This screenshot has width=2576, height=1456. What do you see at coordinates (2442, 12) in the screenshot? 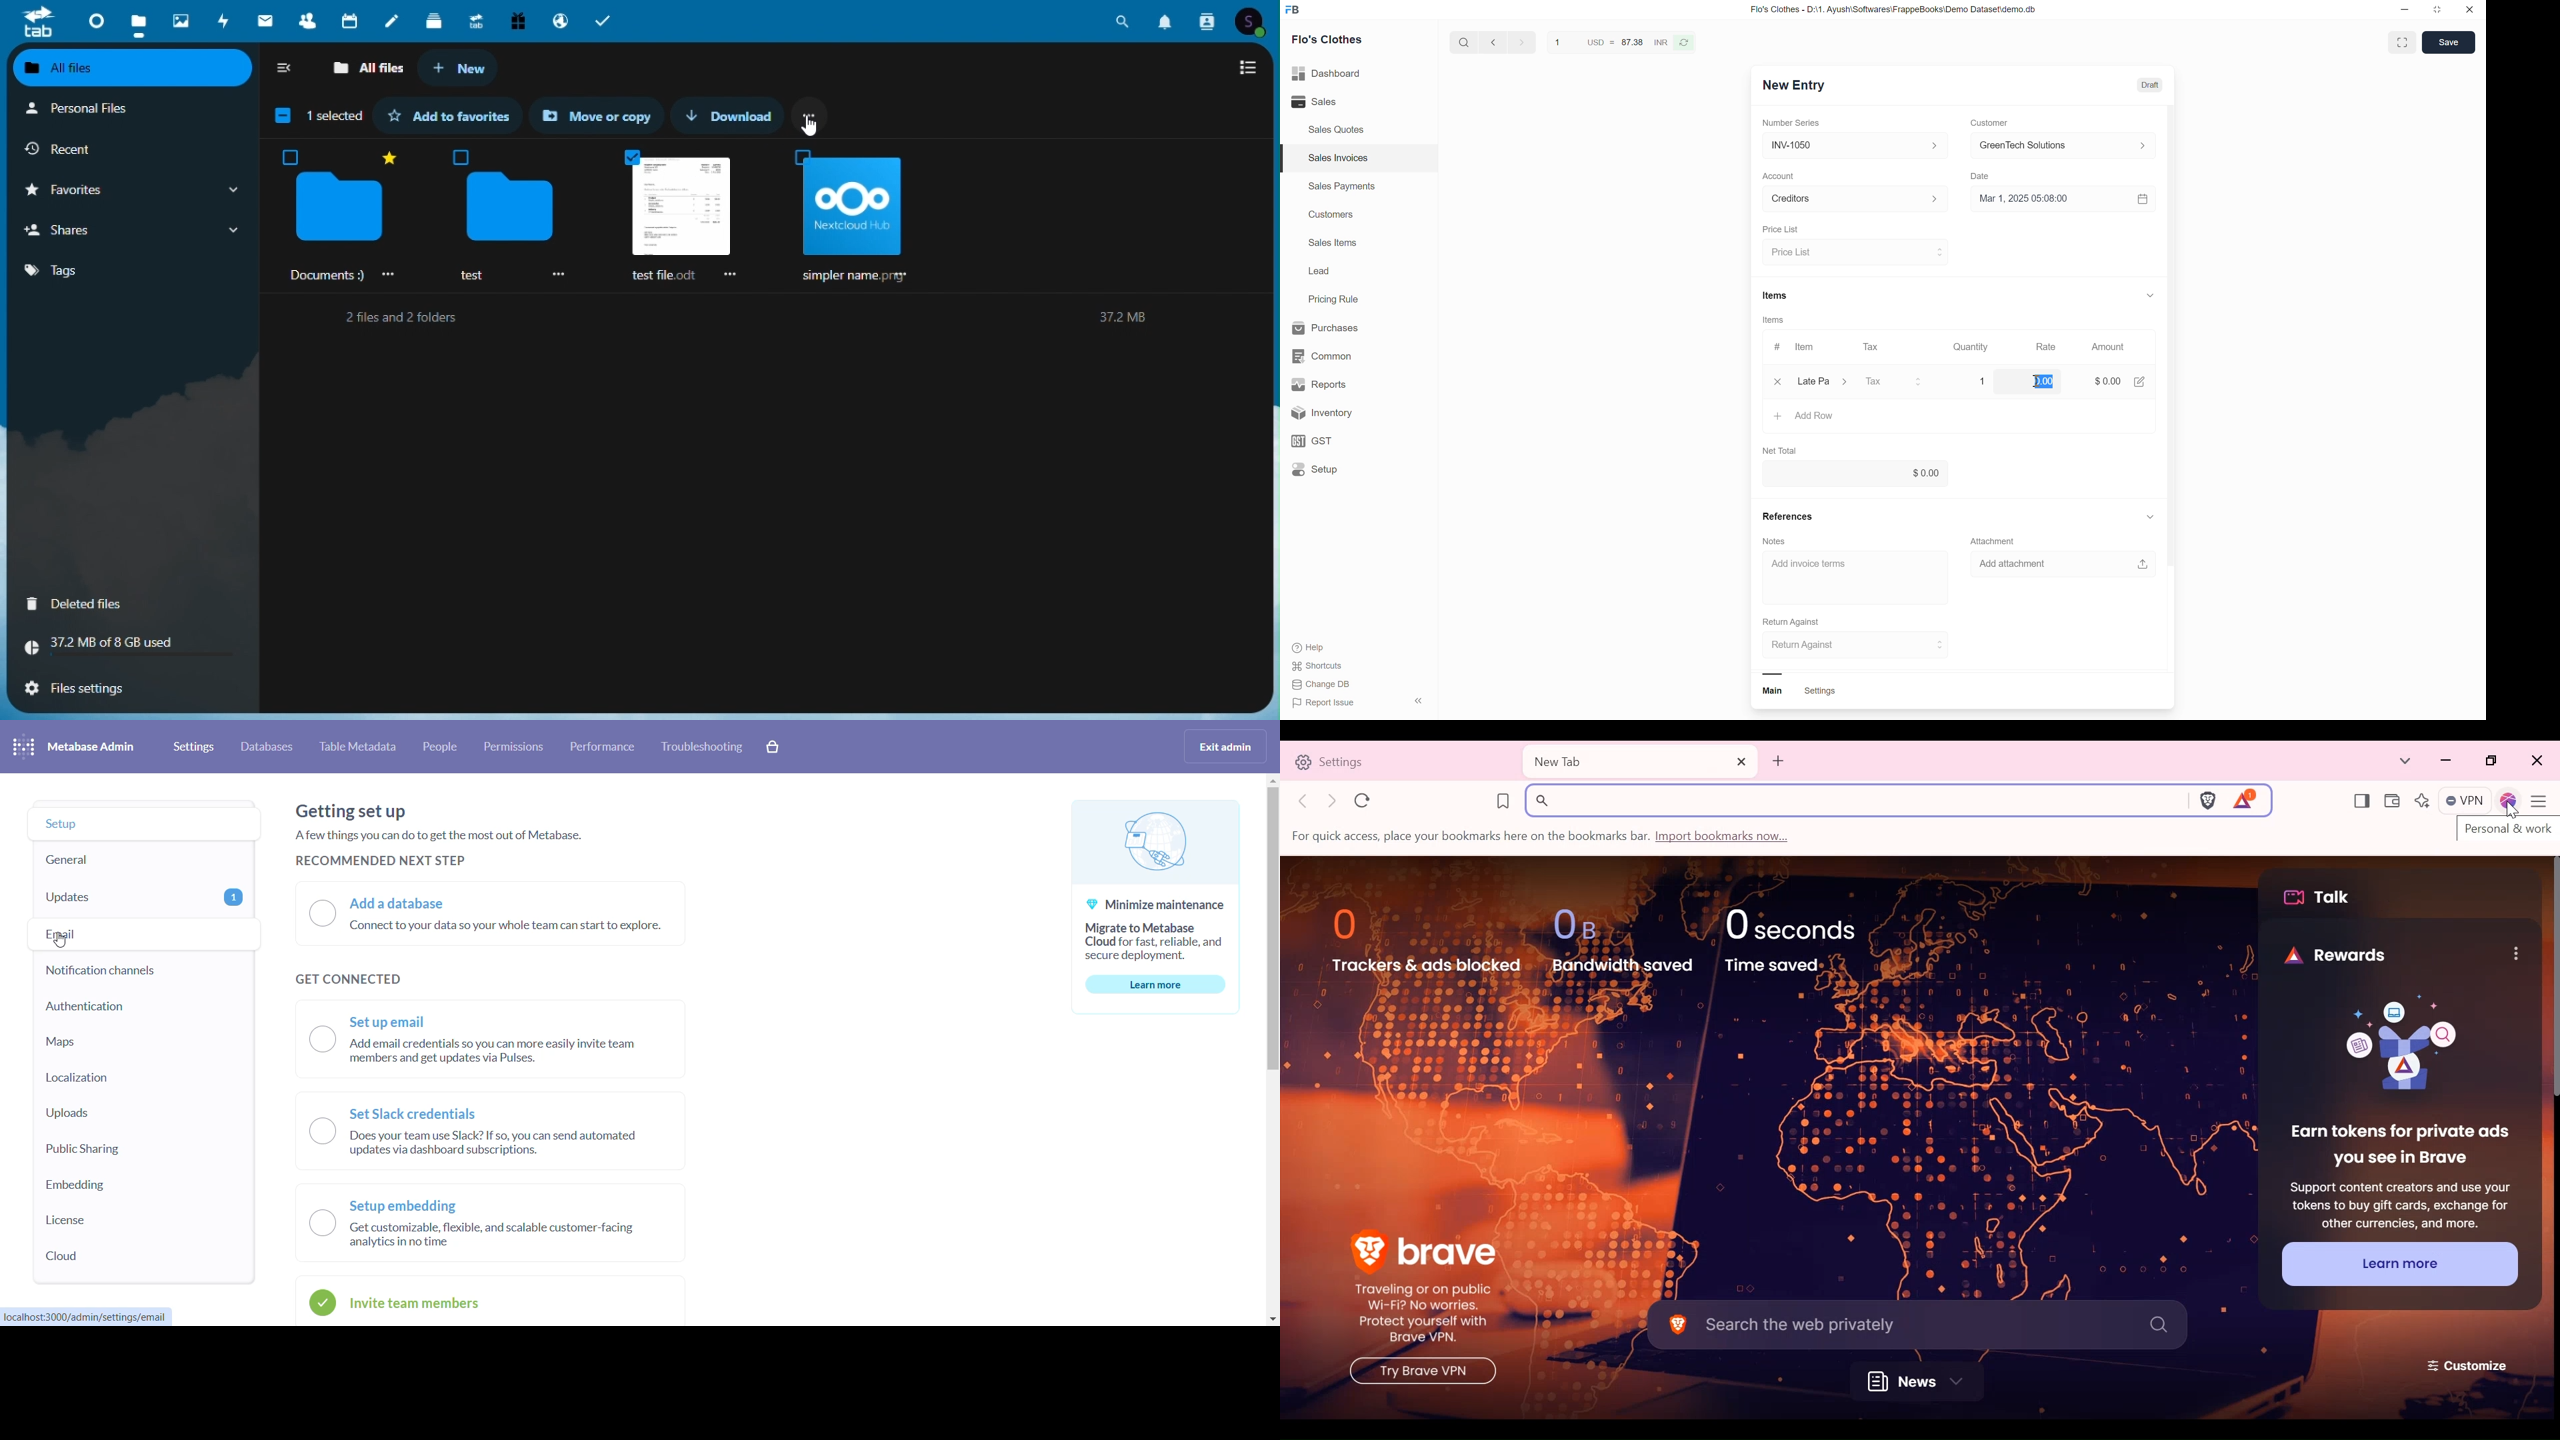
I see `resize ` at bounding box center [2442, 12].